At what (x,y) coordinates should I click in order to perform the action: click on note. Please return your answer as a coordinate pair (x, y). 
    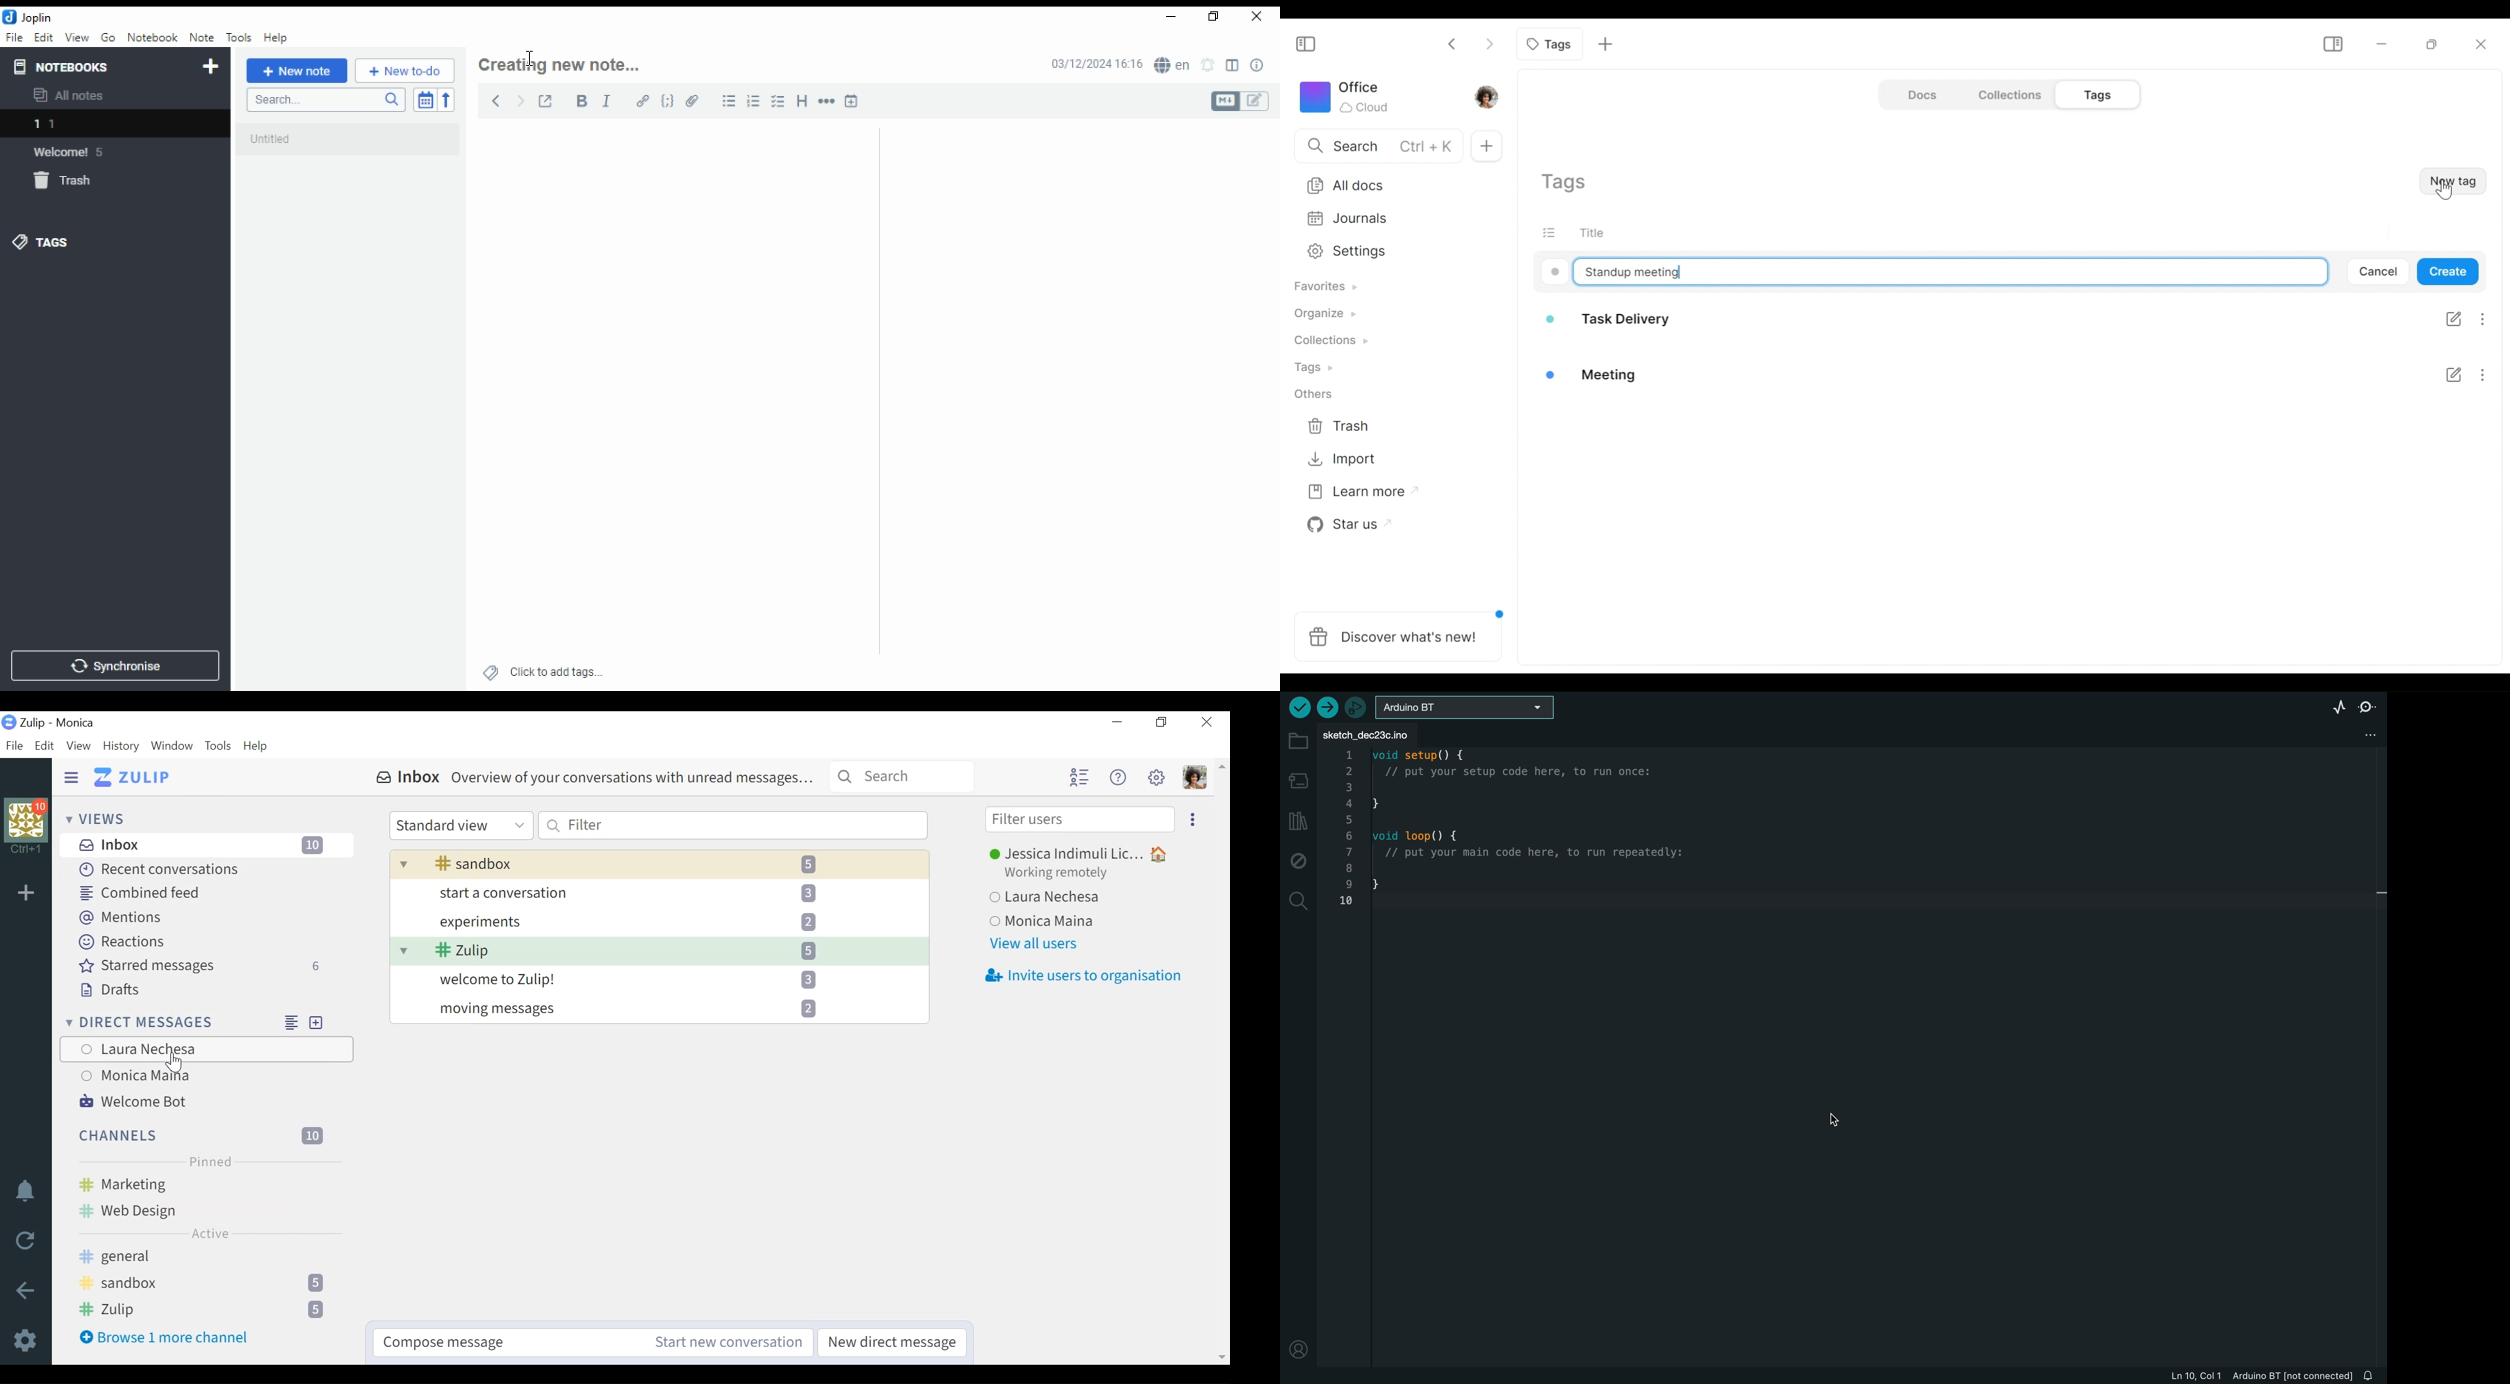
    Looking at the image, I should click on (201, 37).